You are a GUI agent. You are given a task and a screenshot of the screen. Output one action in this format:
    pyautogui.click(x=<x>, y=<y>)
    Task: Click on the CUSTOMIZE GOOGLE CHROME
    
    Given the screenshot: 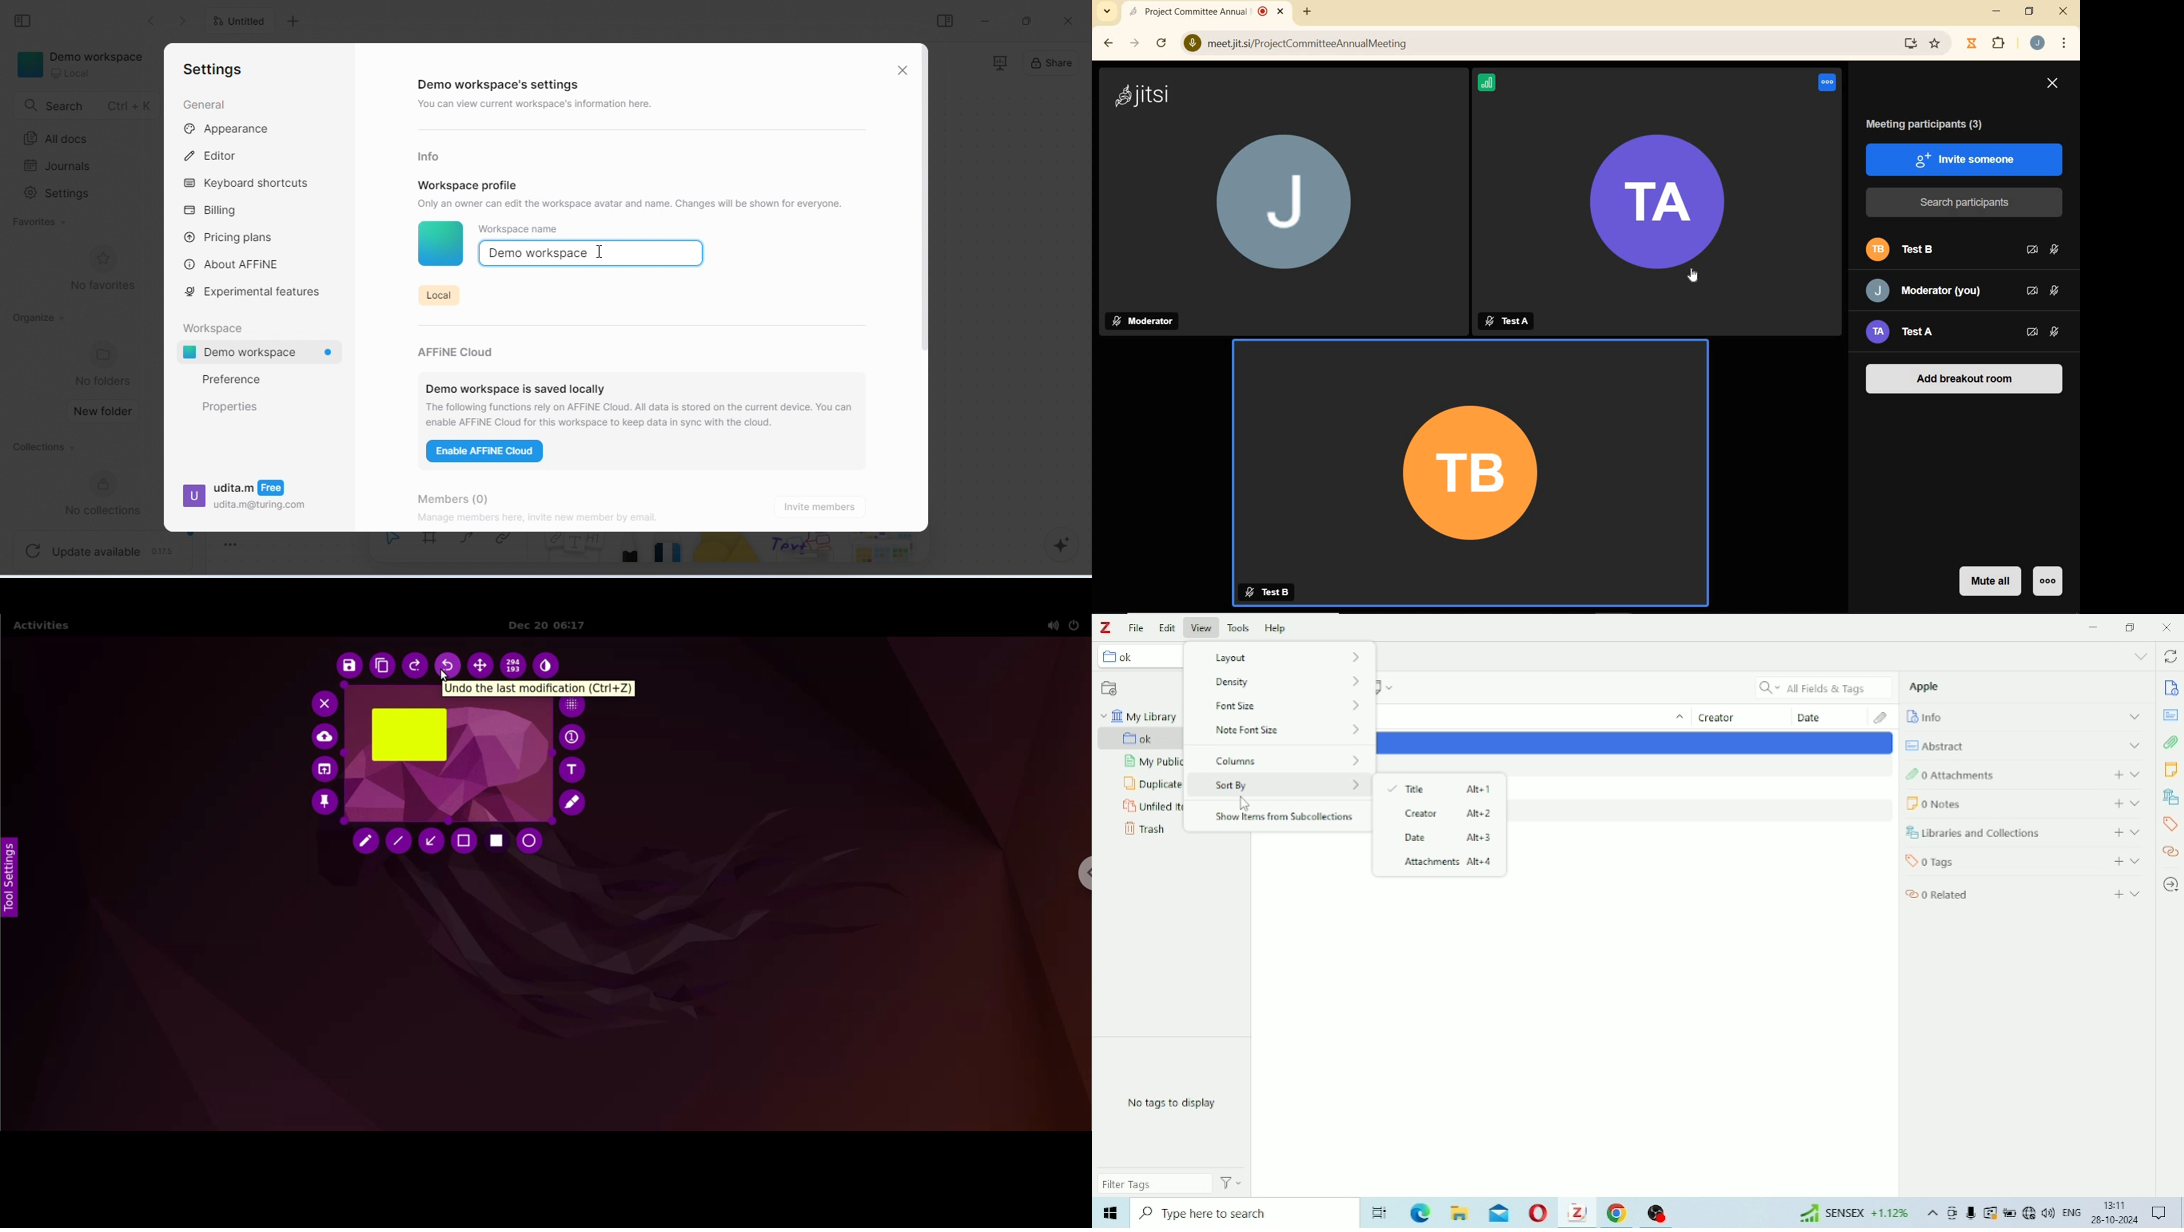 What is the action you would take?
    pyautogui.click(x=2067, y=45)
    